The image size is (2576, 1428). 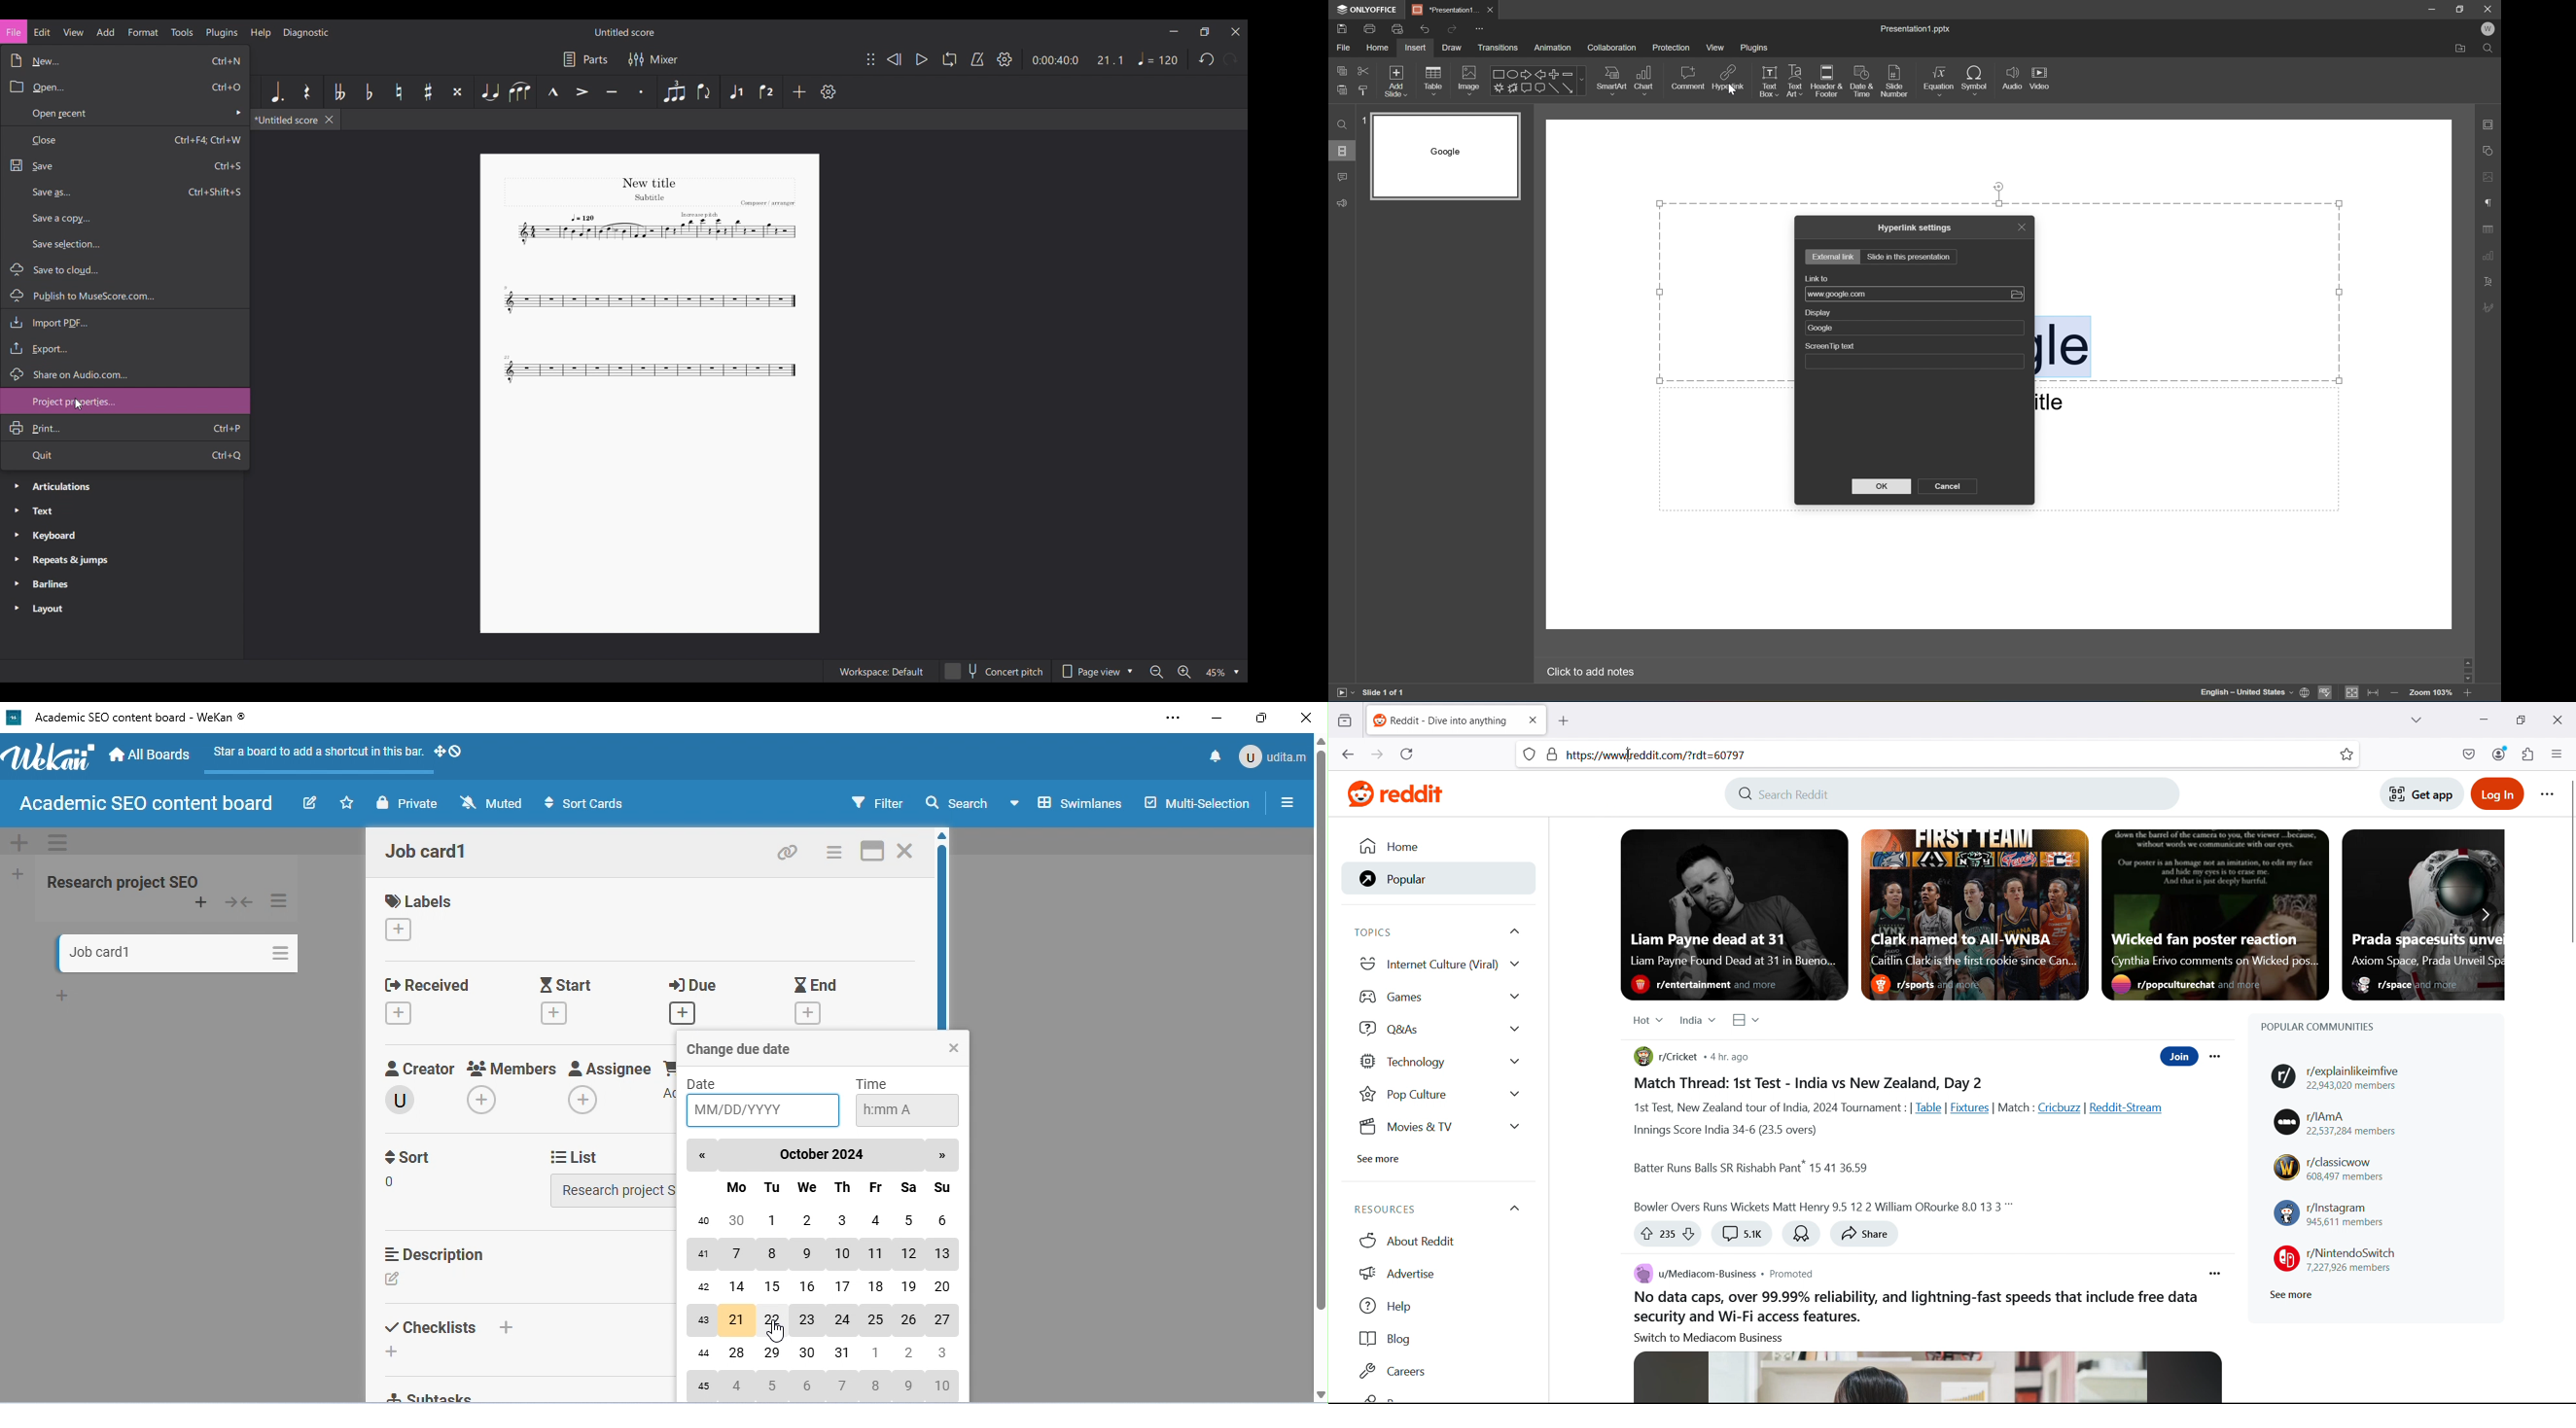 What do you see at coordinates (125, 348) in the screenshot?
I see `Export...` at bounding box center [125, 348].